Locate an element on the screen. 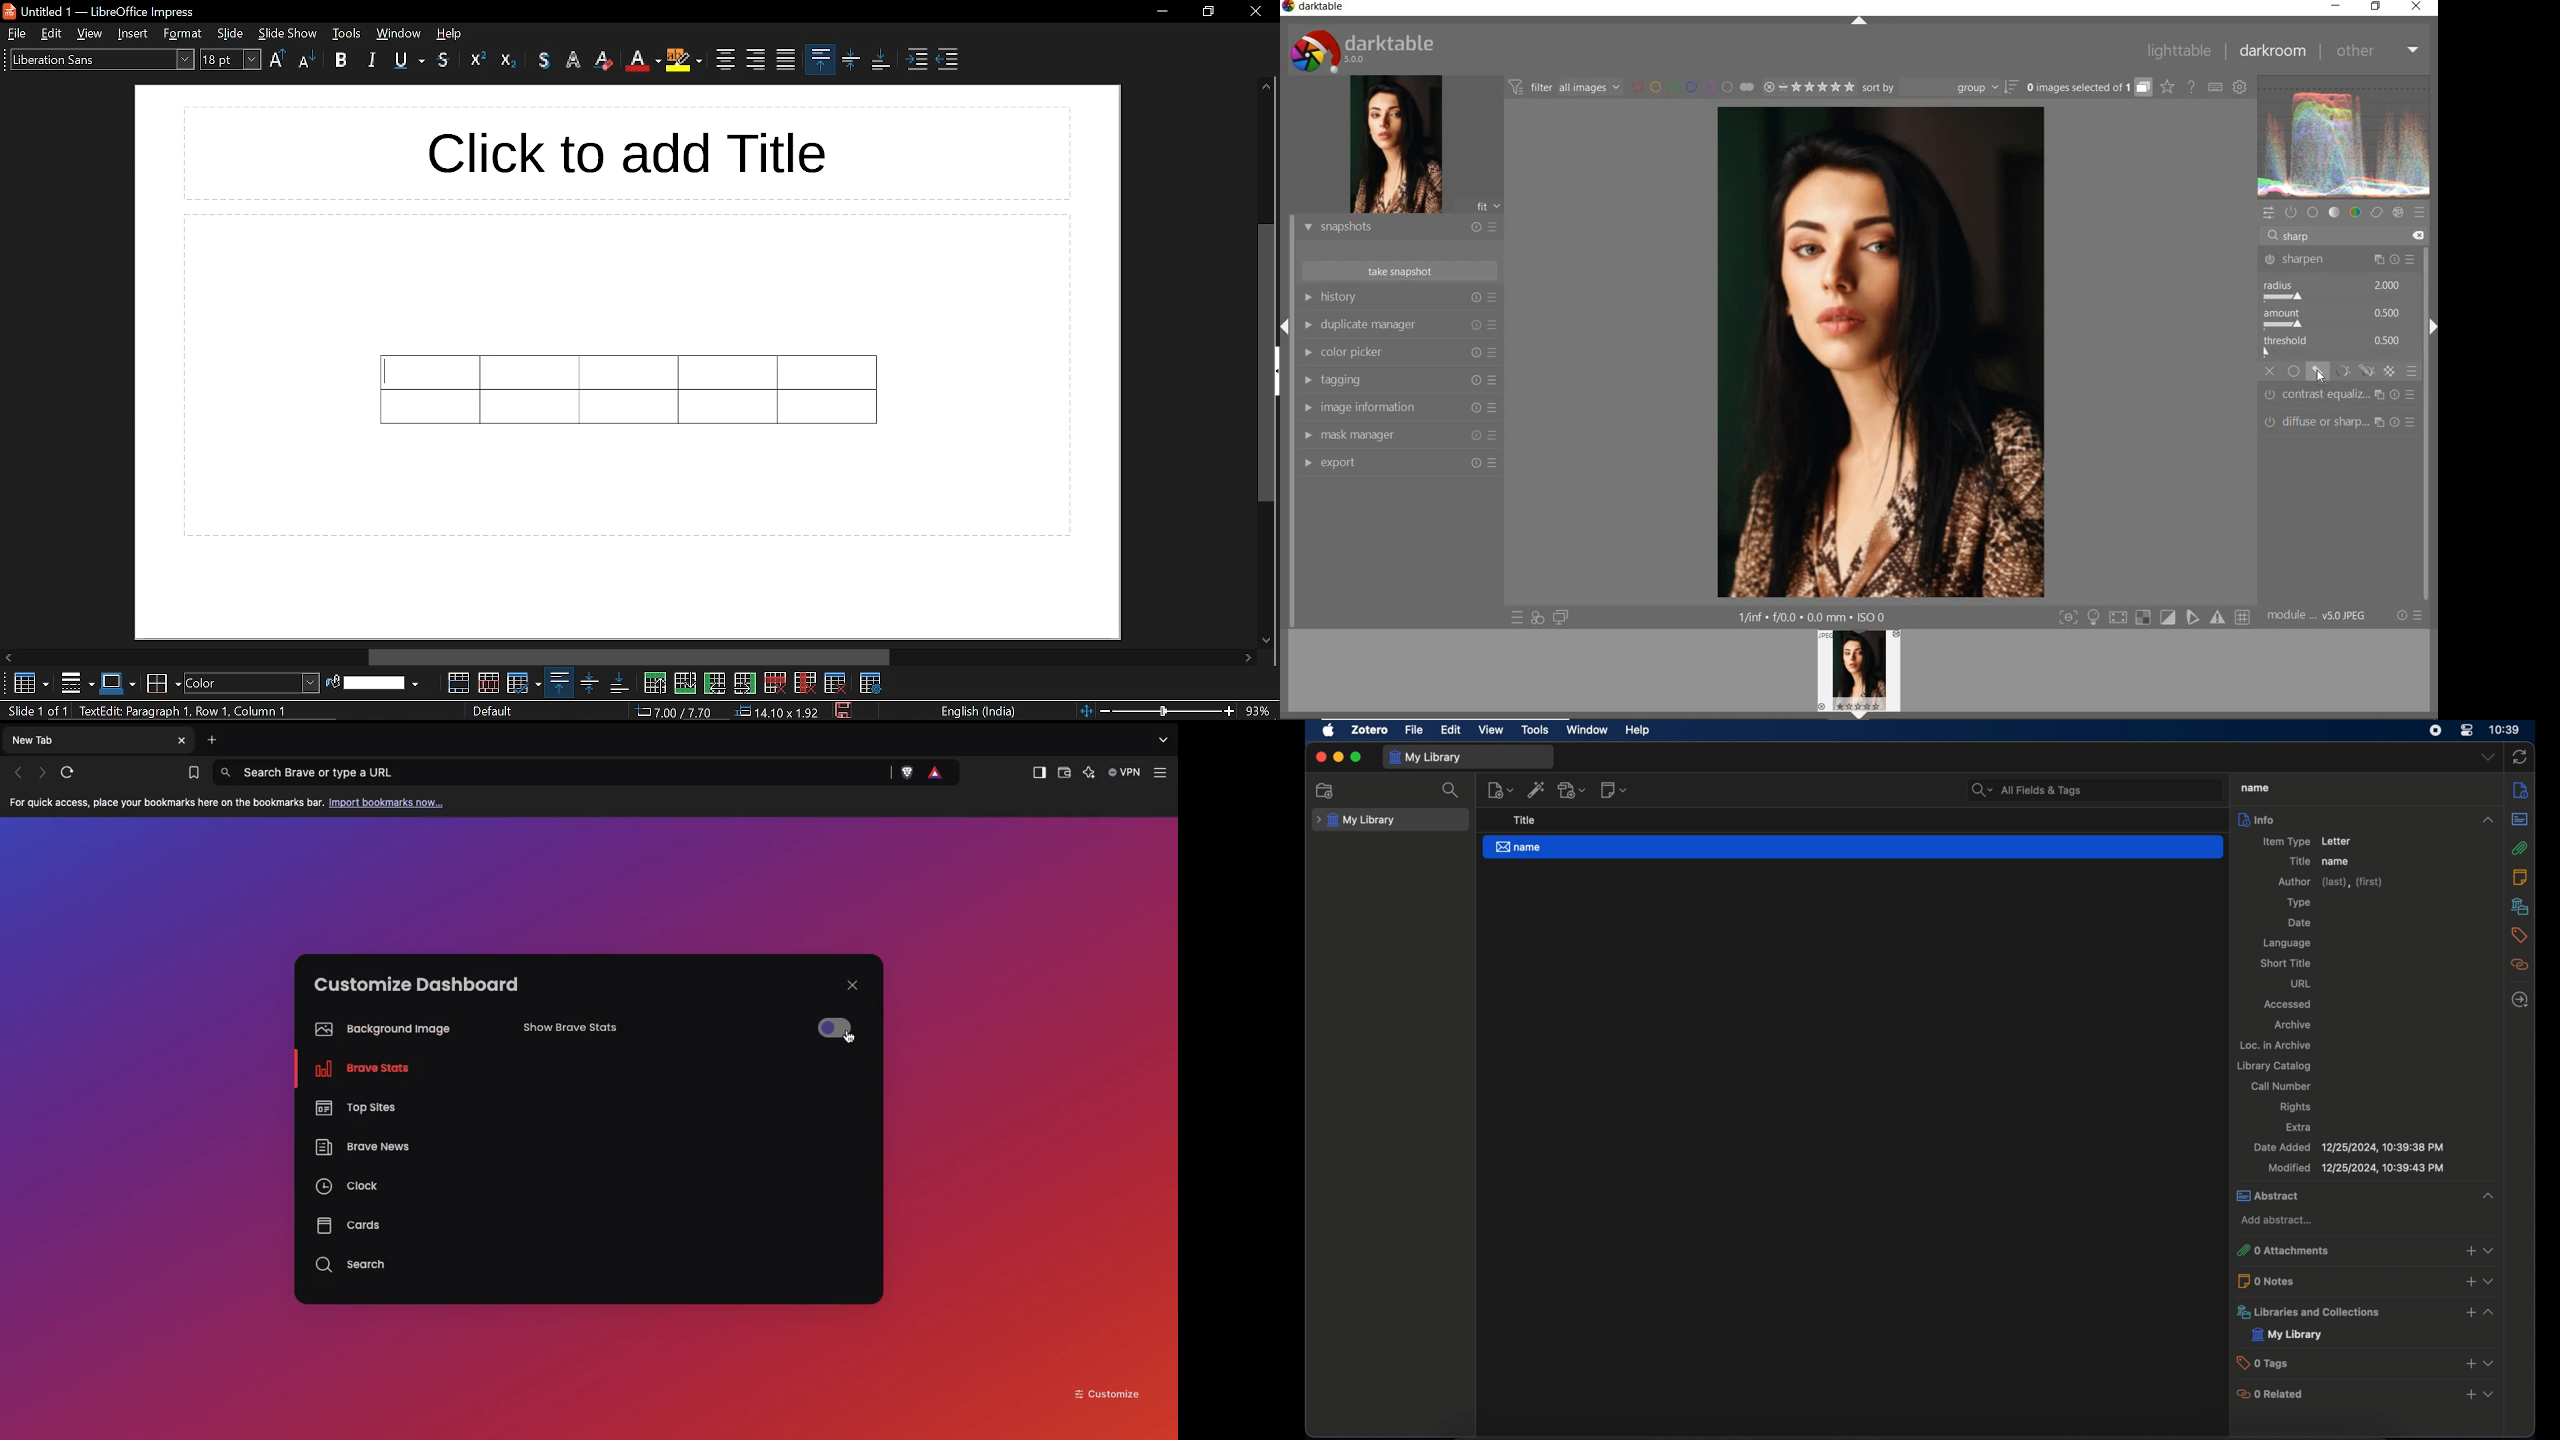  move up is located at coordinates (1266, 86).